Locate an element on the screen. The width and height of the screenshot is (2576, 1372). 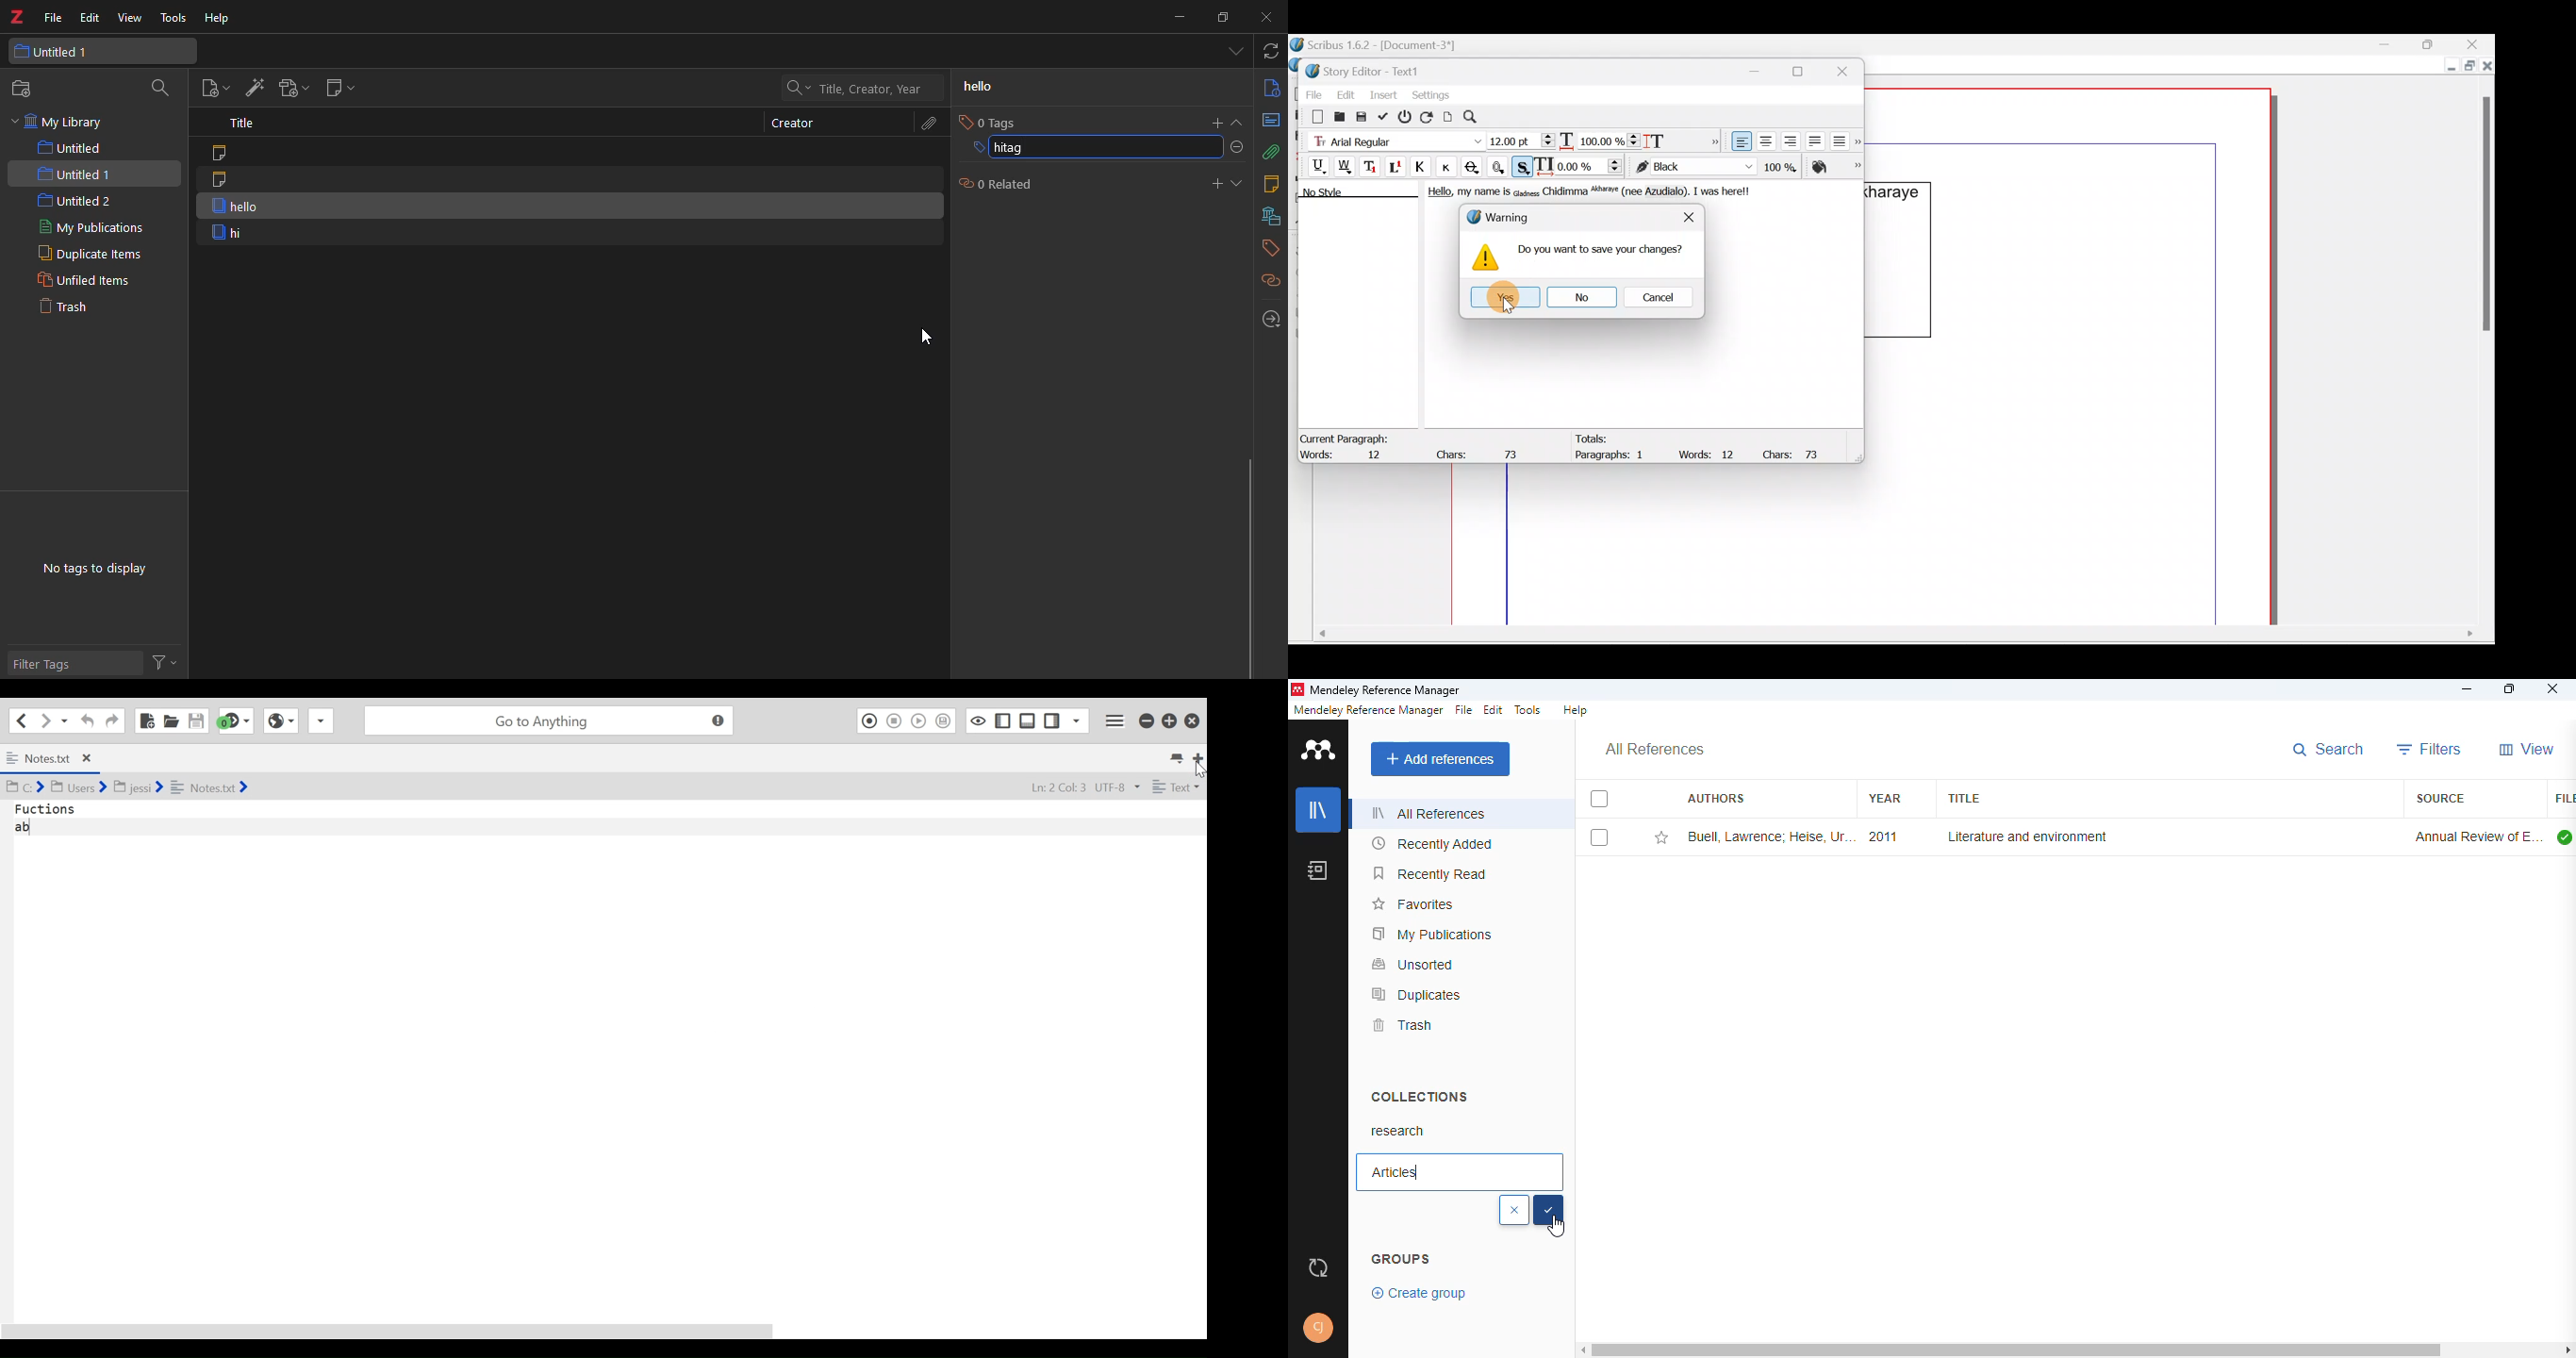
minimize is located at coordinates (1179, 16).